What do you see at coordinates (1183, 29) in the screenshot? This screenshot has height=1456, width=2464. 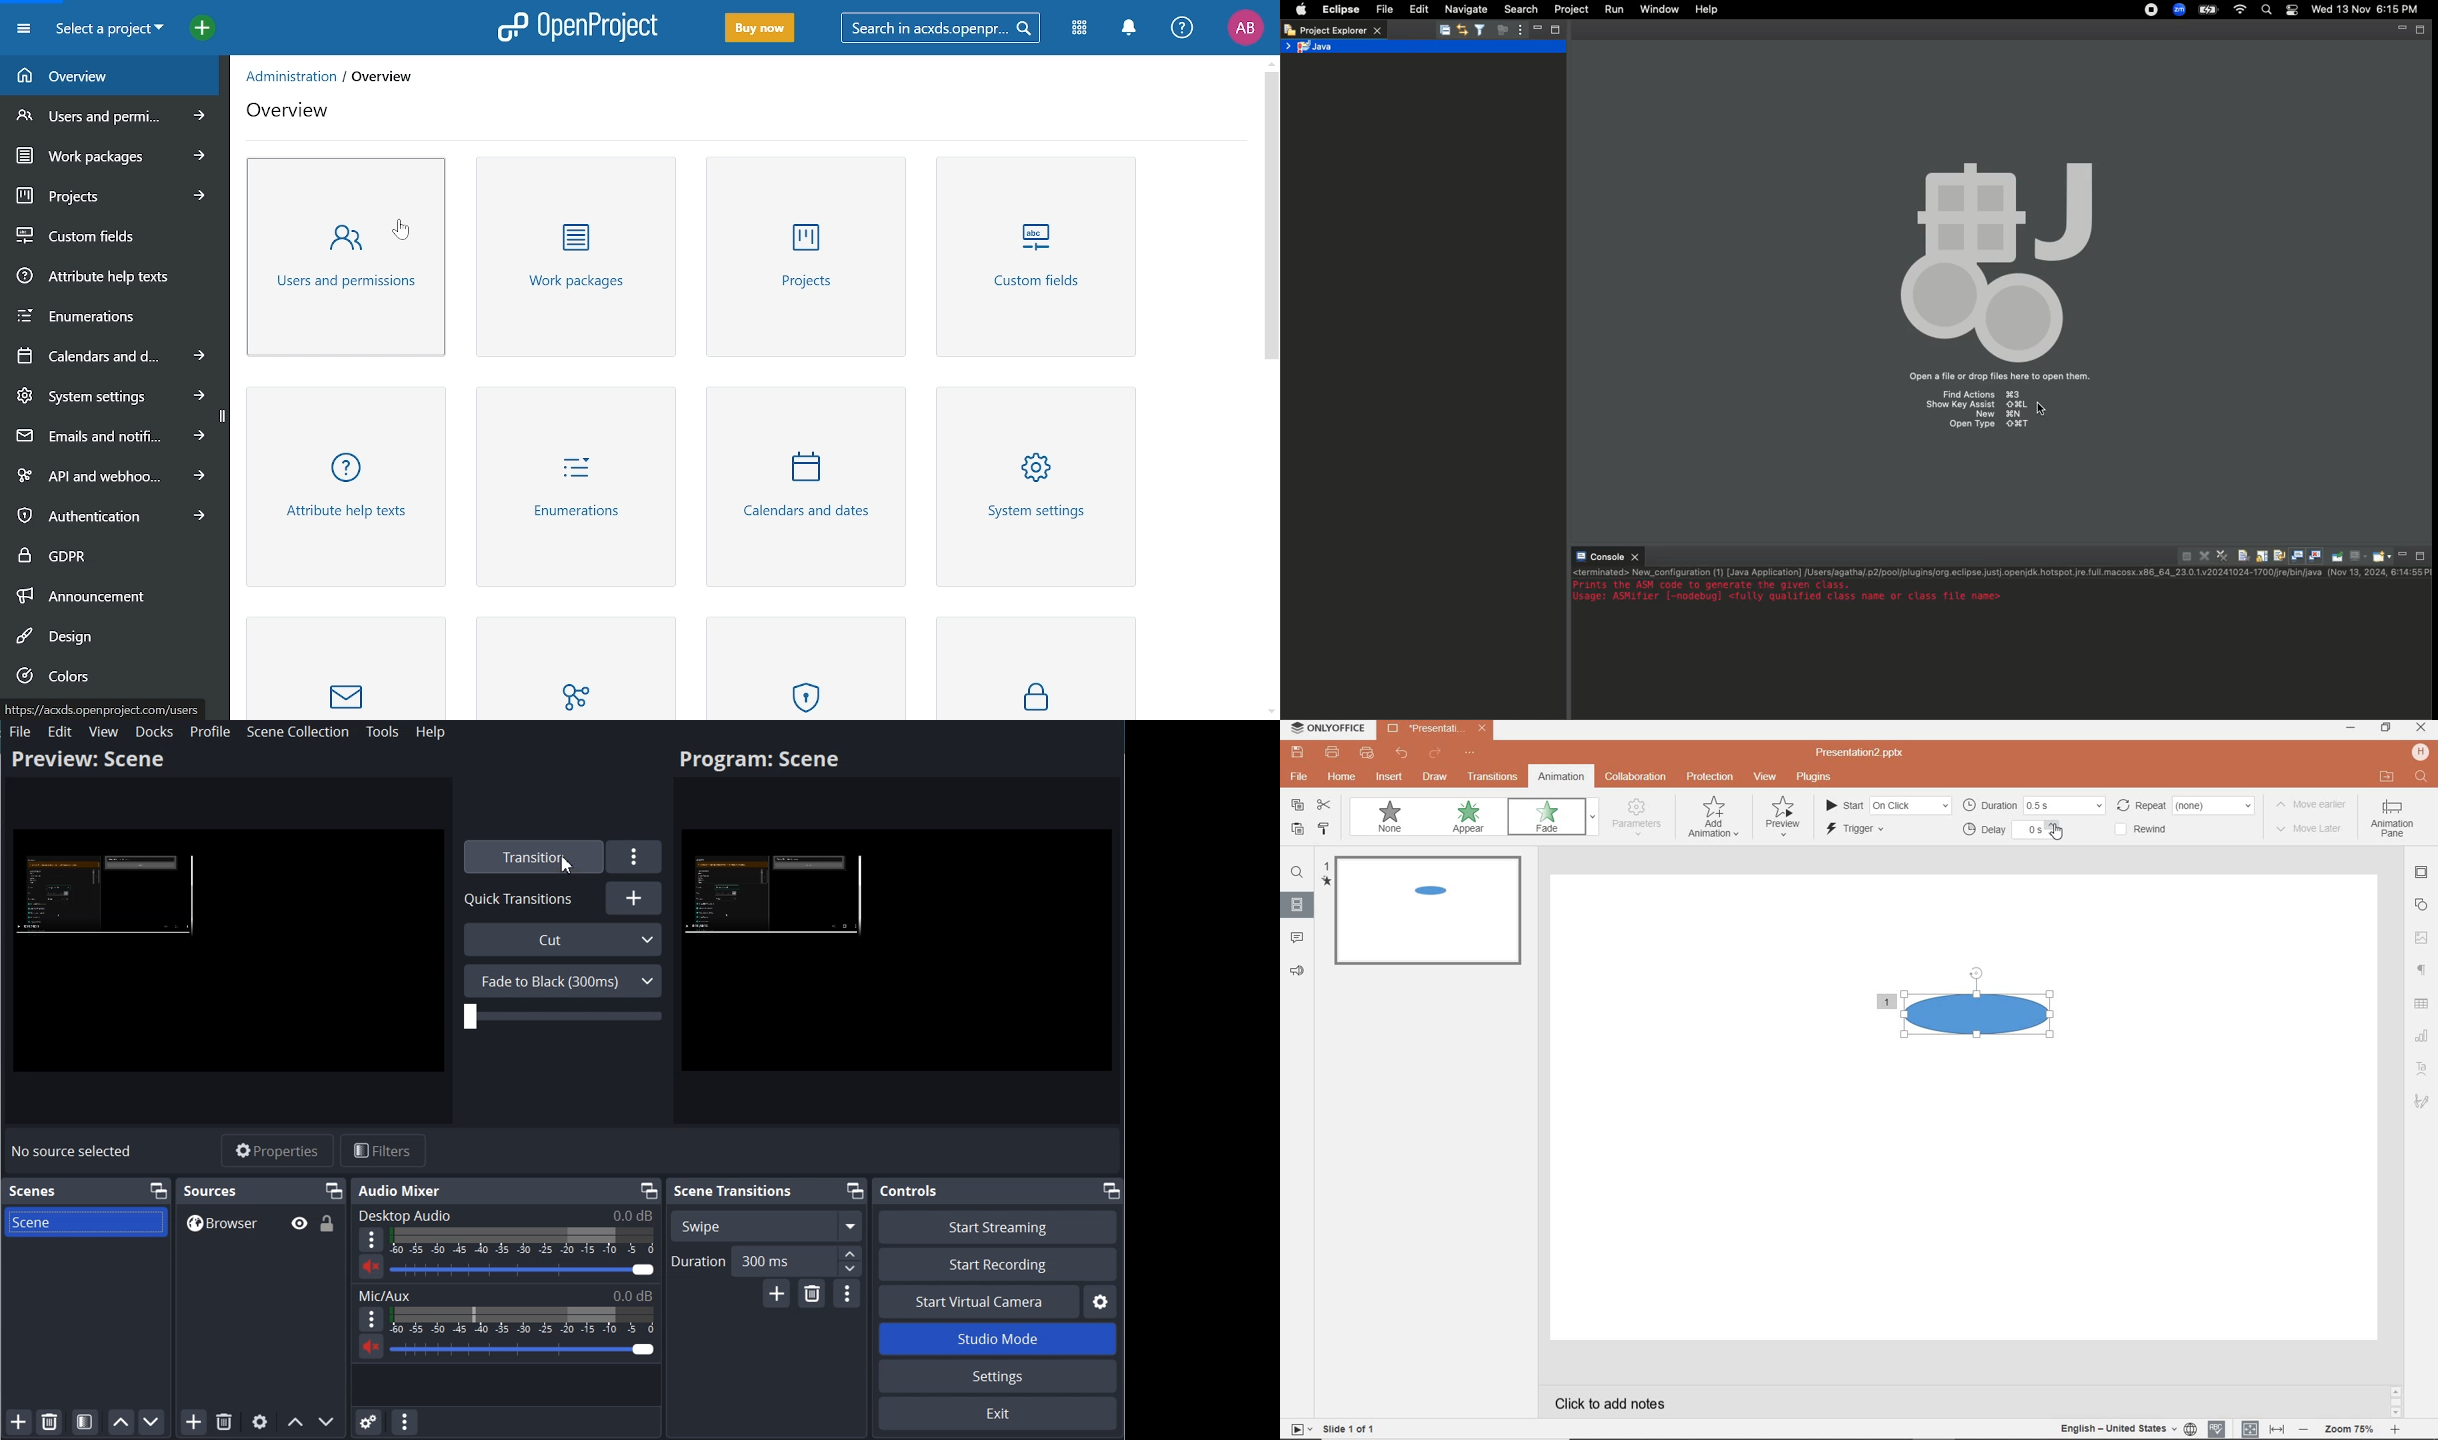 I see `Help` at bounding box center [1183, 29].